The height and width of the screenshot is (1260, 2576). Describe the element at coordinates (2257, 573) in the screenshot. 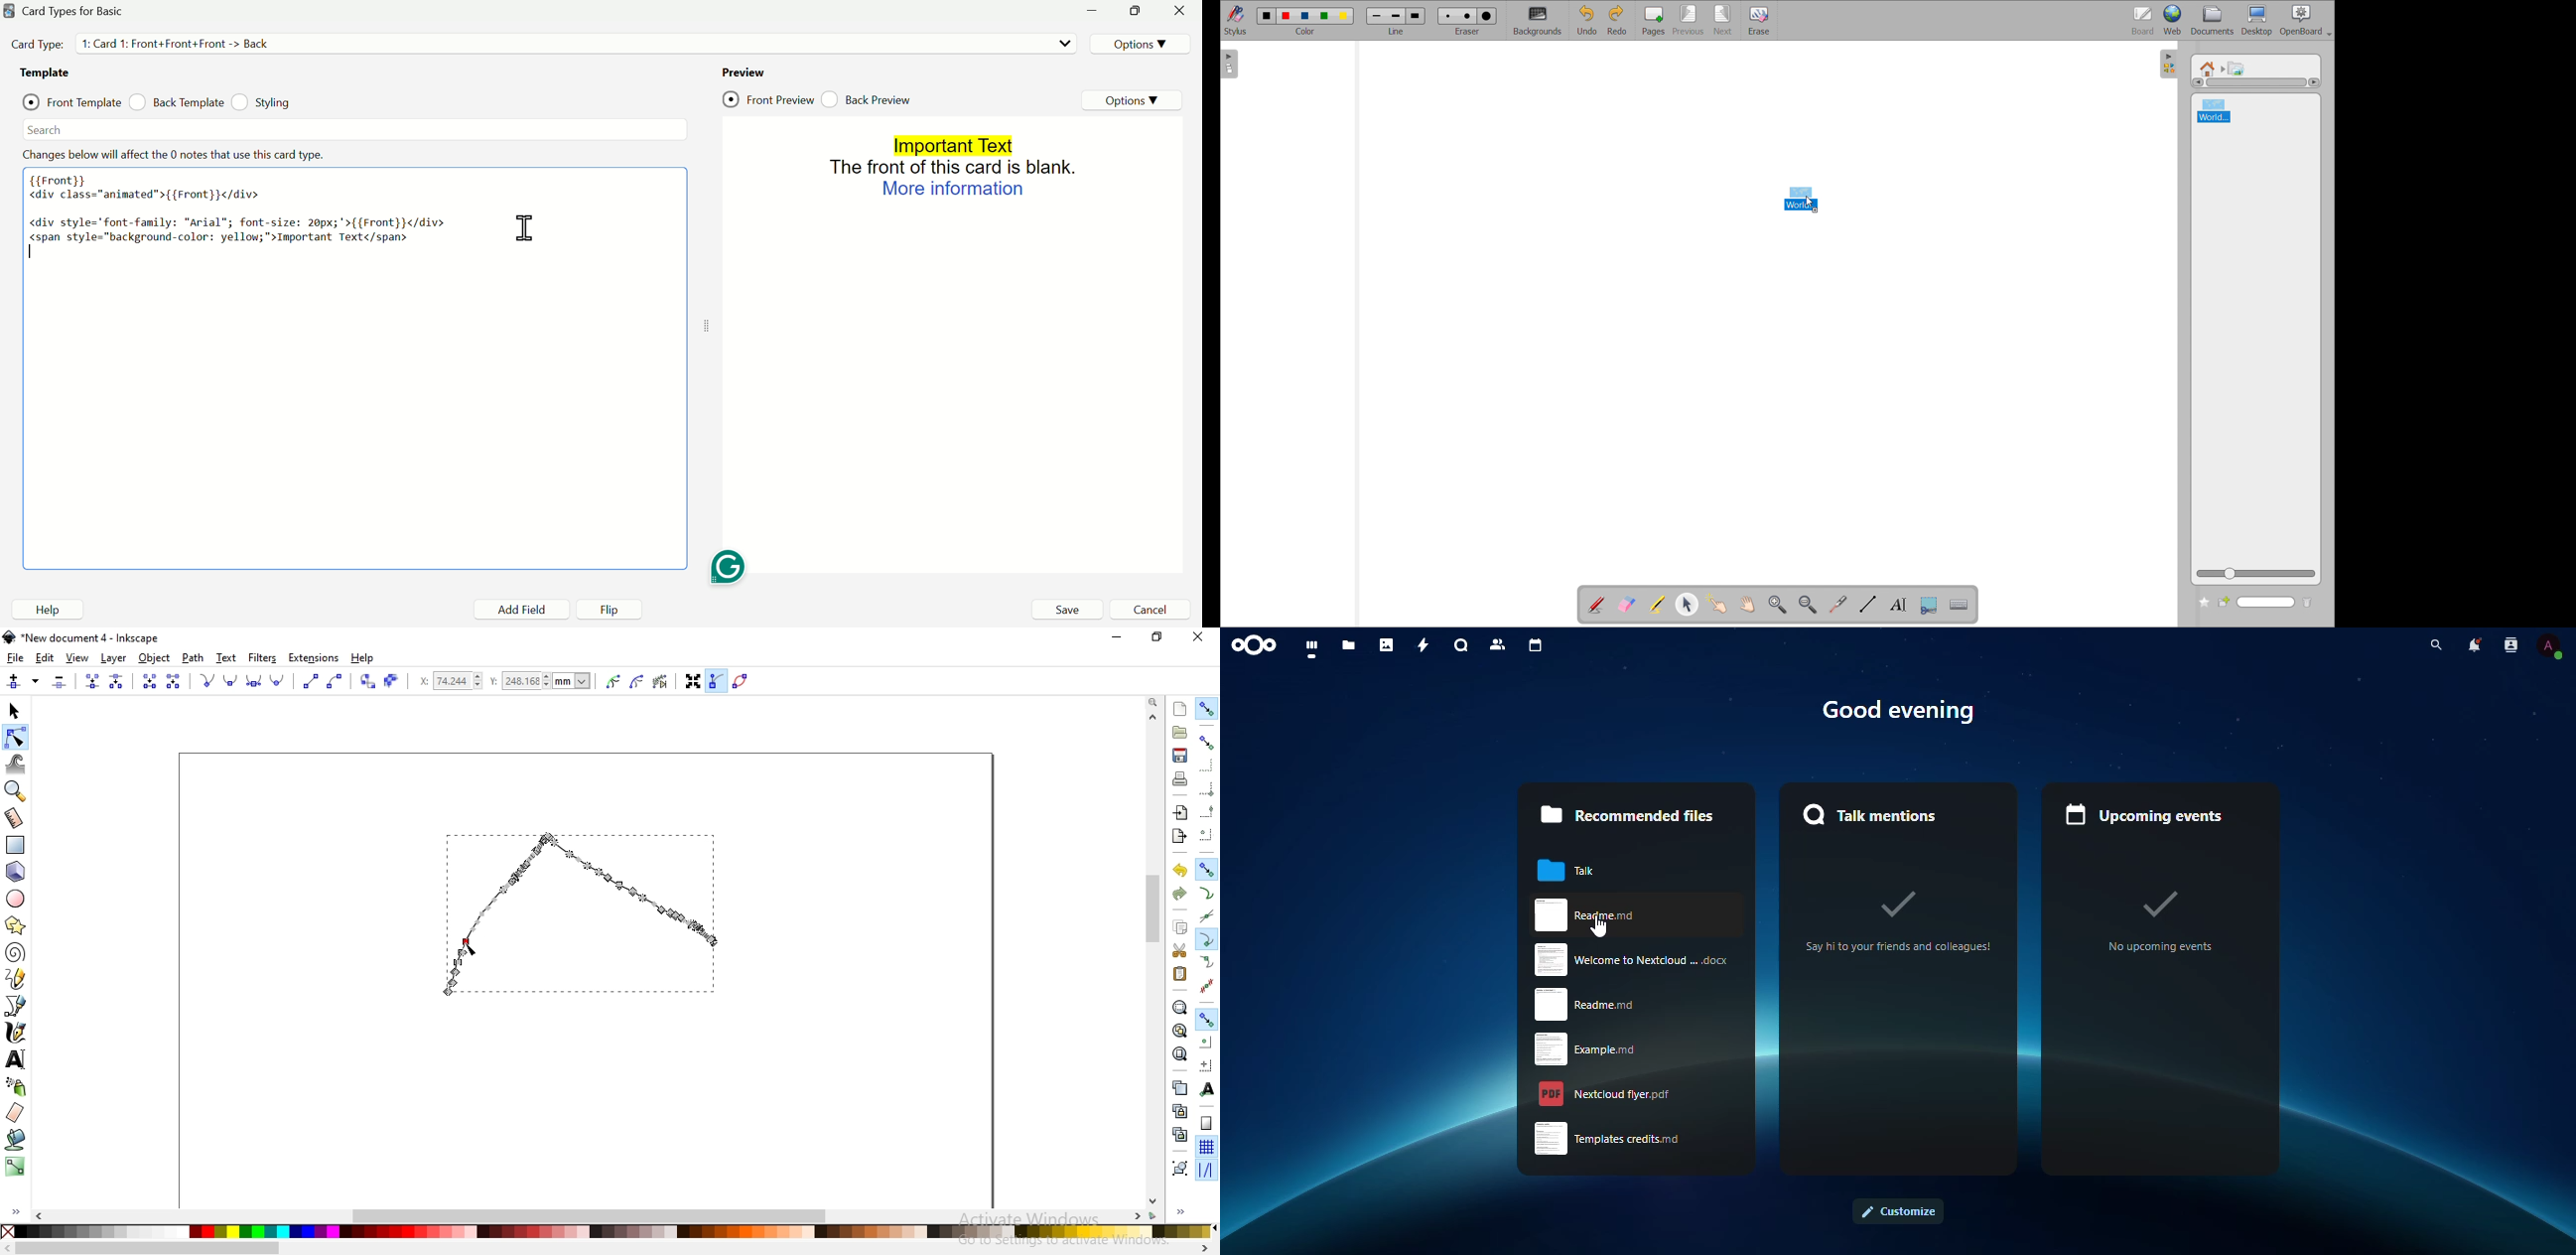

I see `zoom view slider` at that location.